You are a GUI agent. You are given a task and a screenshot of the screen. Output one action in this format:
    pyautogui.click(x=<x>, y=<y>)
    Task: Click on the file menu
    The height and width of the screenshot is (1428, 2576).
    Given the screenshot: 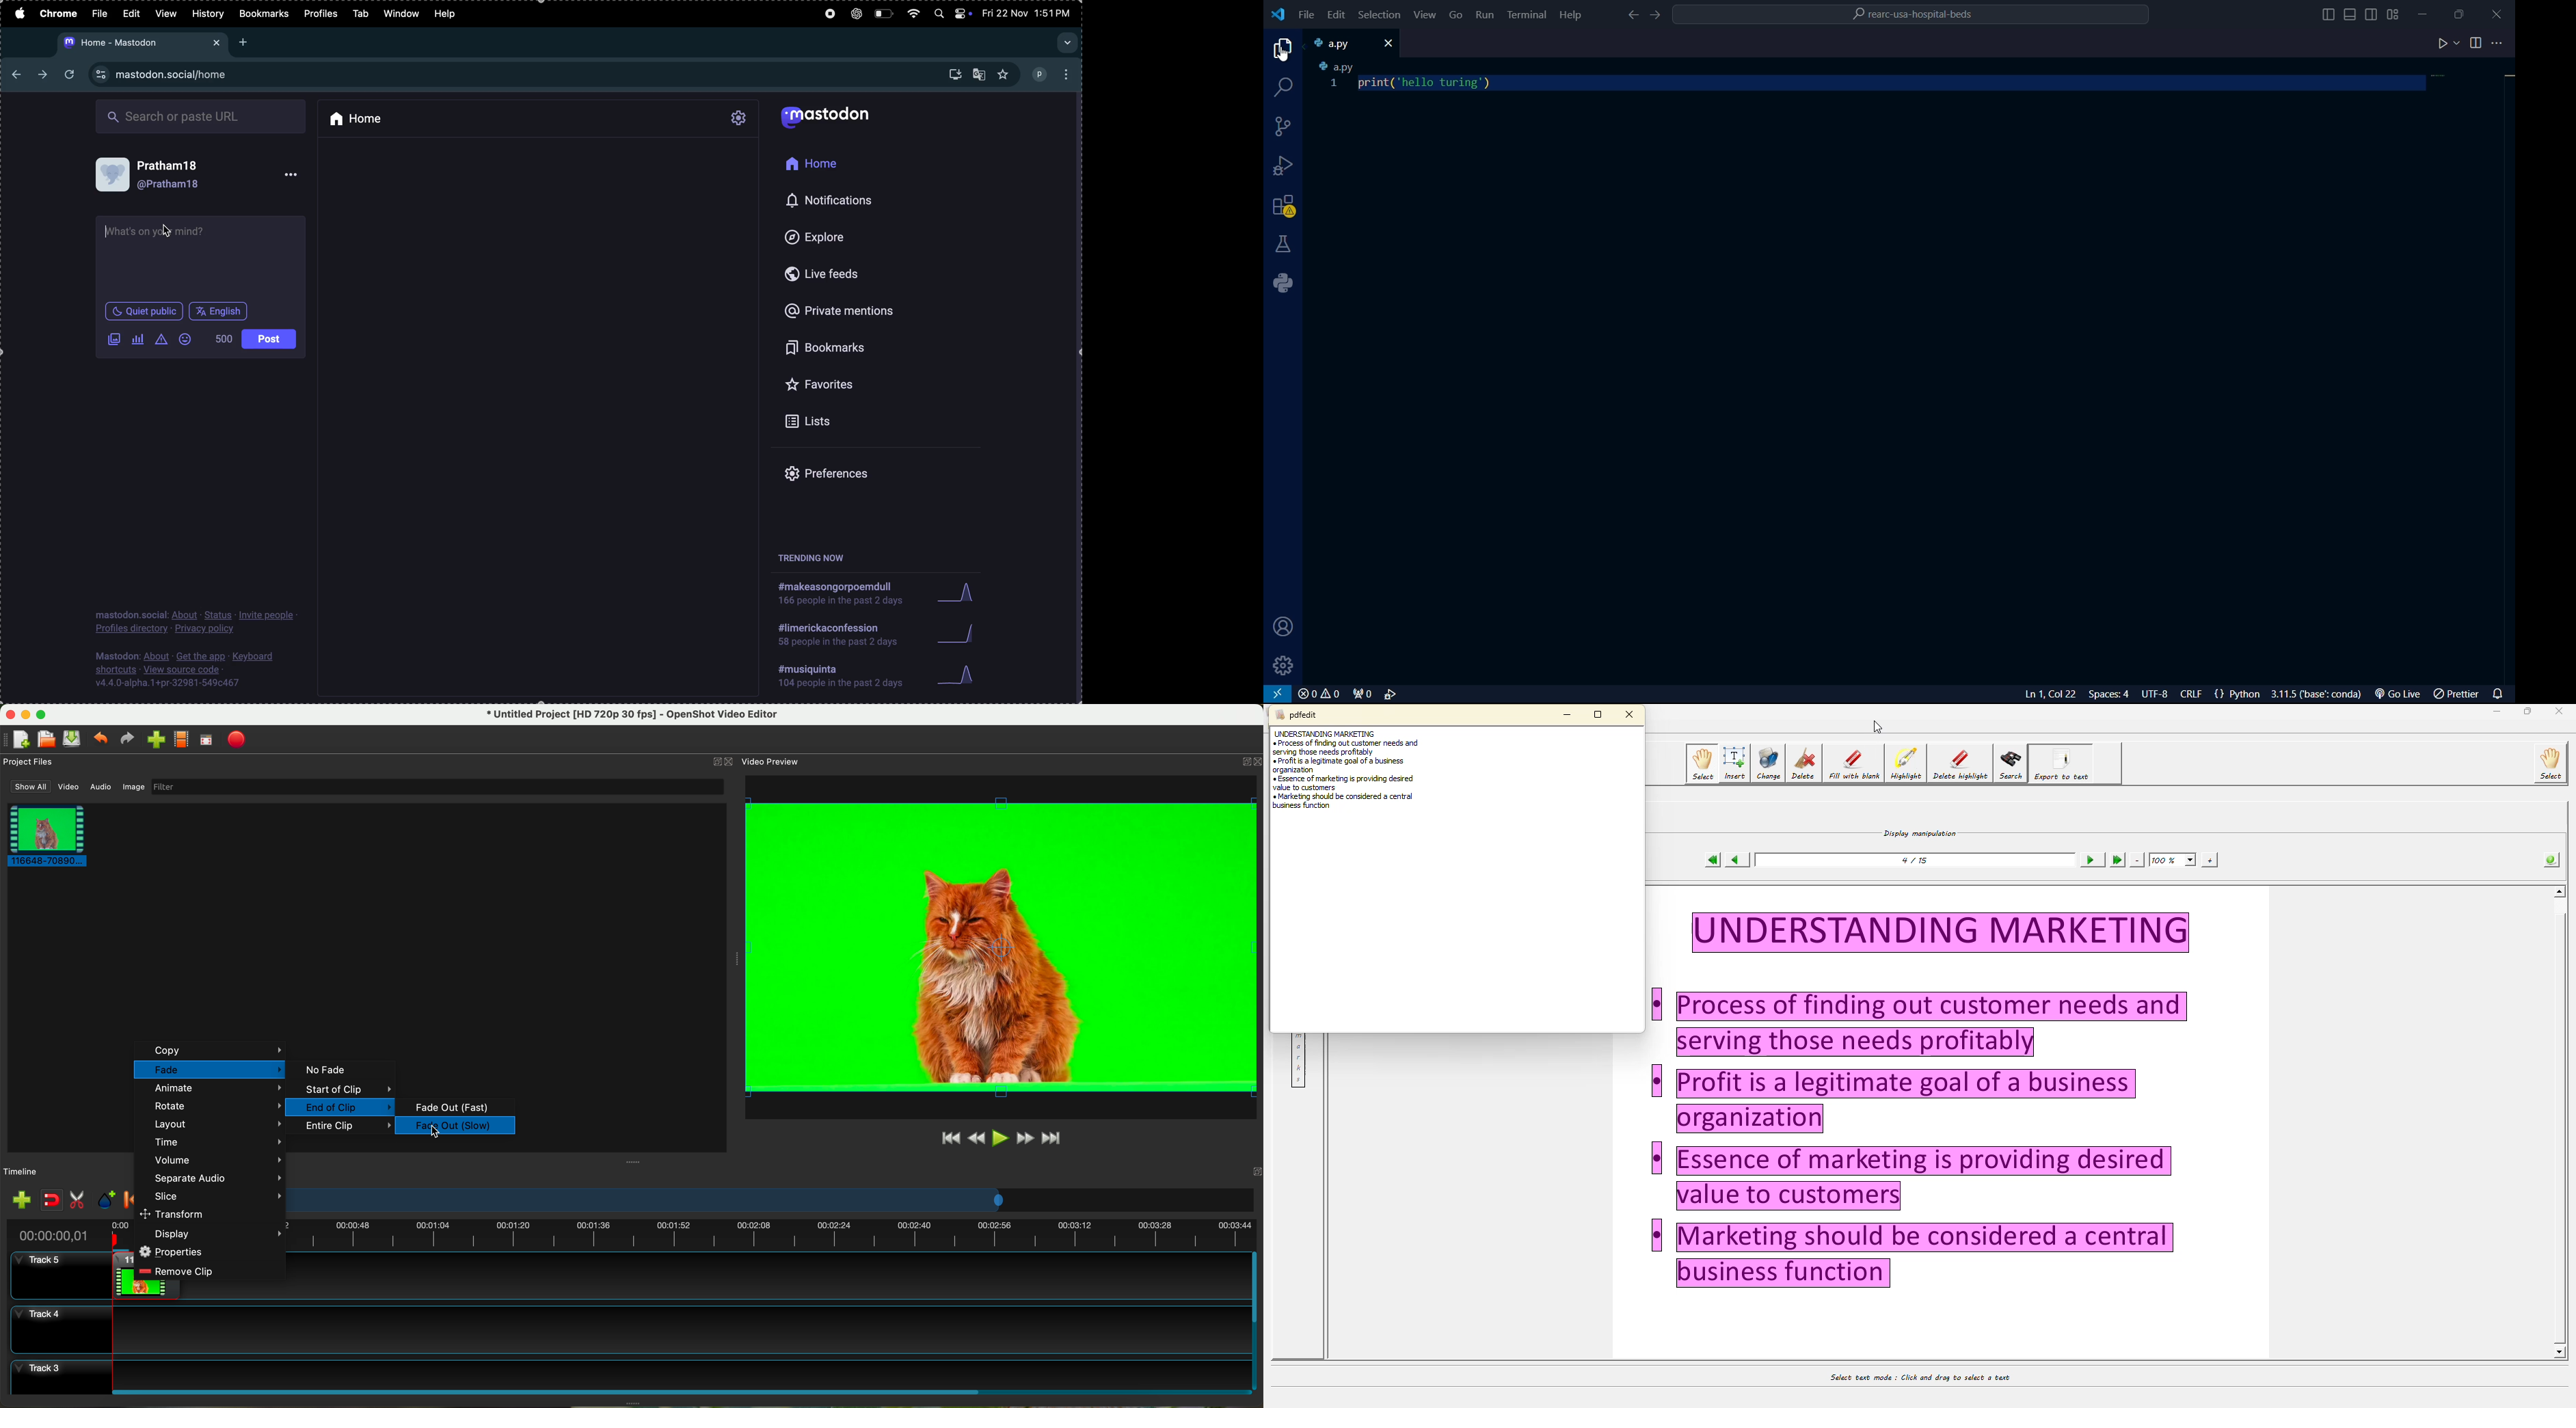 What is the action you would take?
    pyautogui.click(x=1306, y=15)
    